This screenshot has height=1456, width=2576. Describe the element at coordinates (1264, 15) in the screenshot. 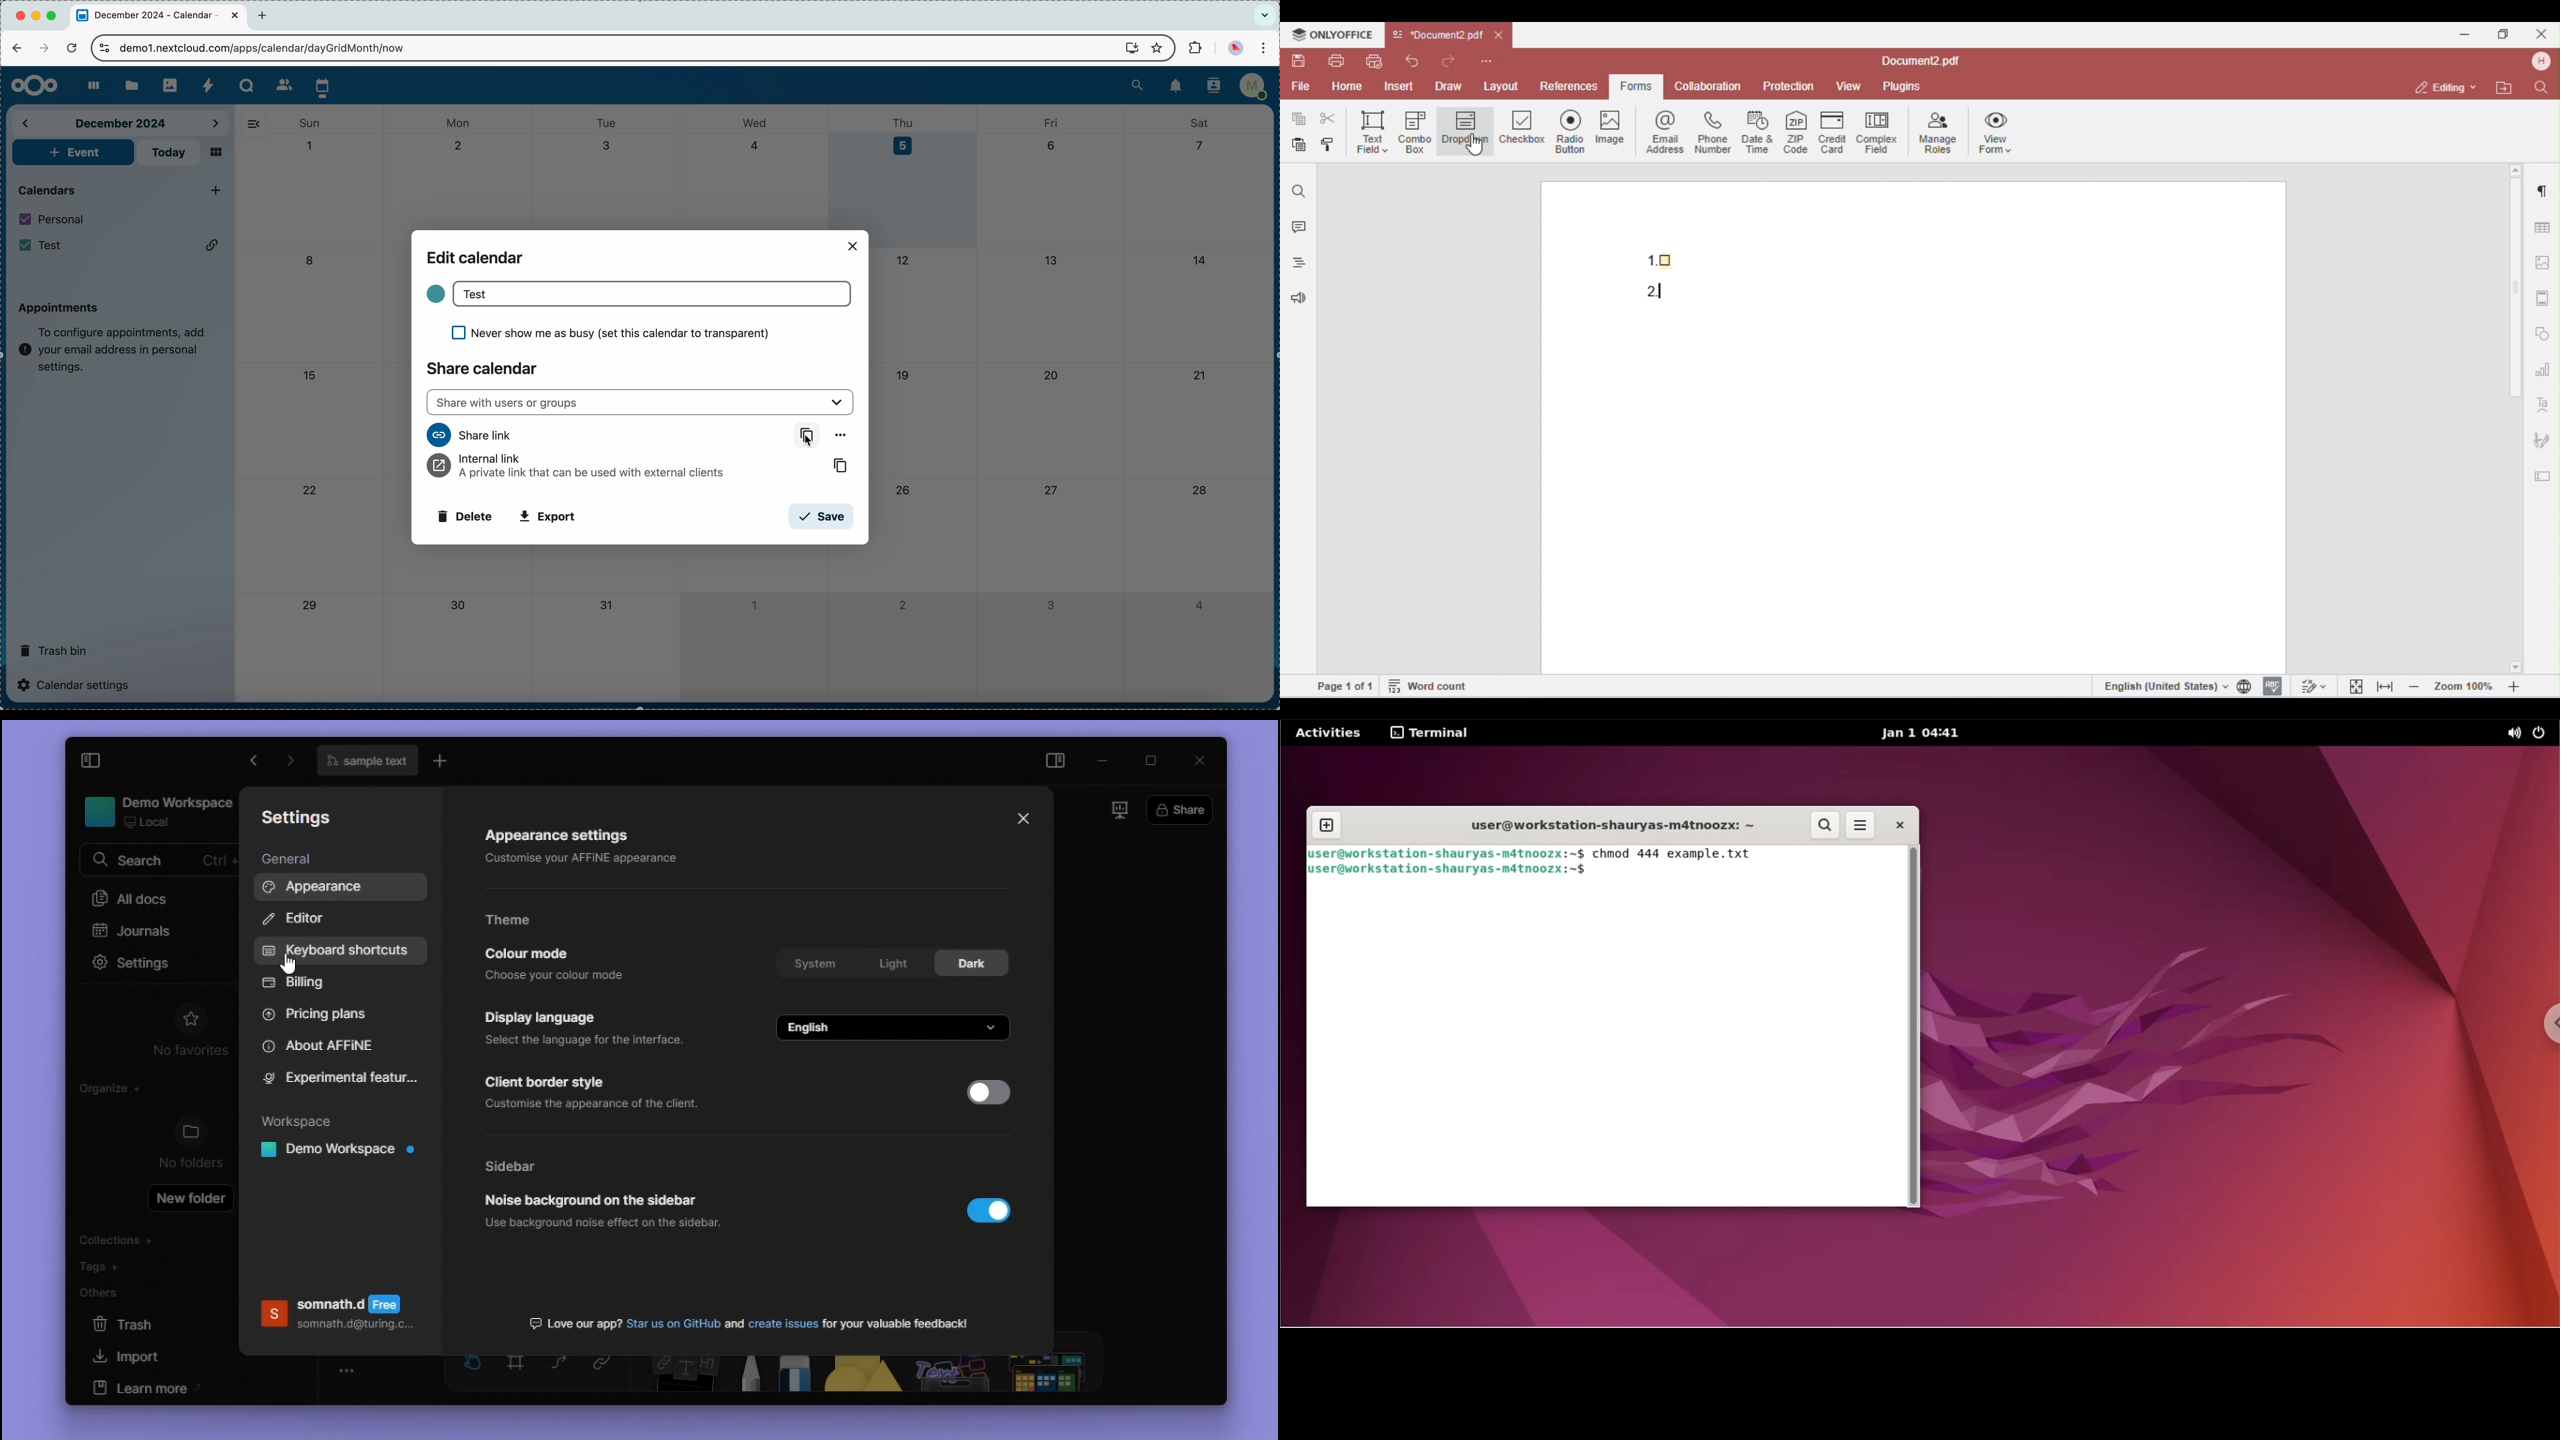

I see `search tabs` at that location.